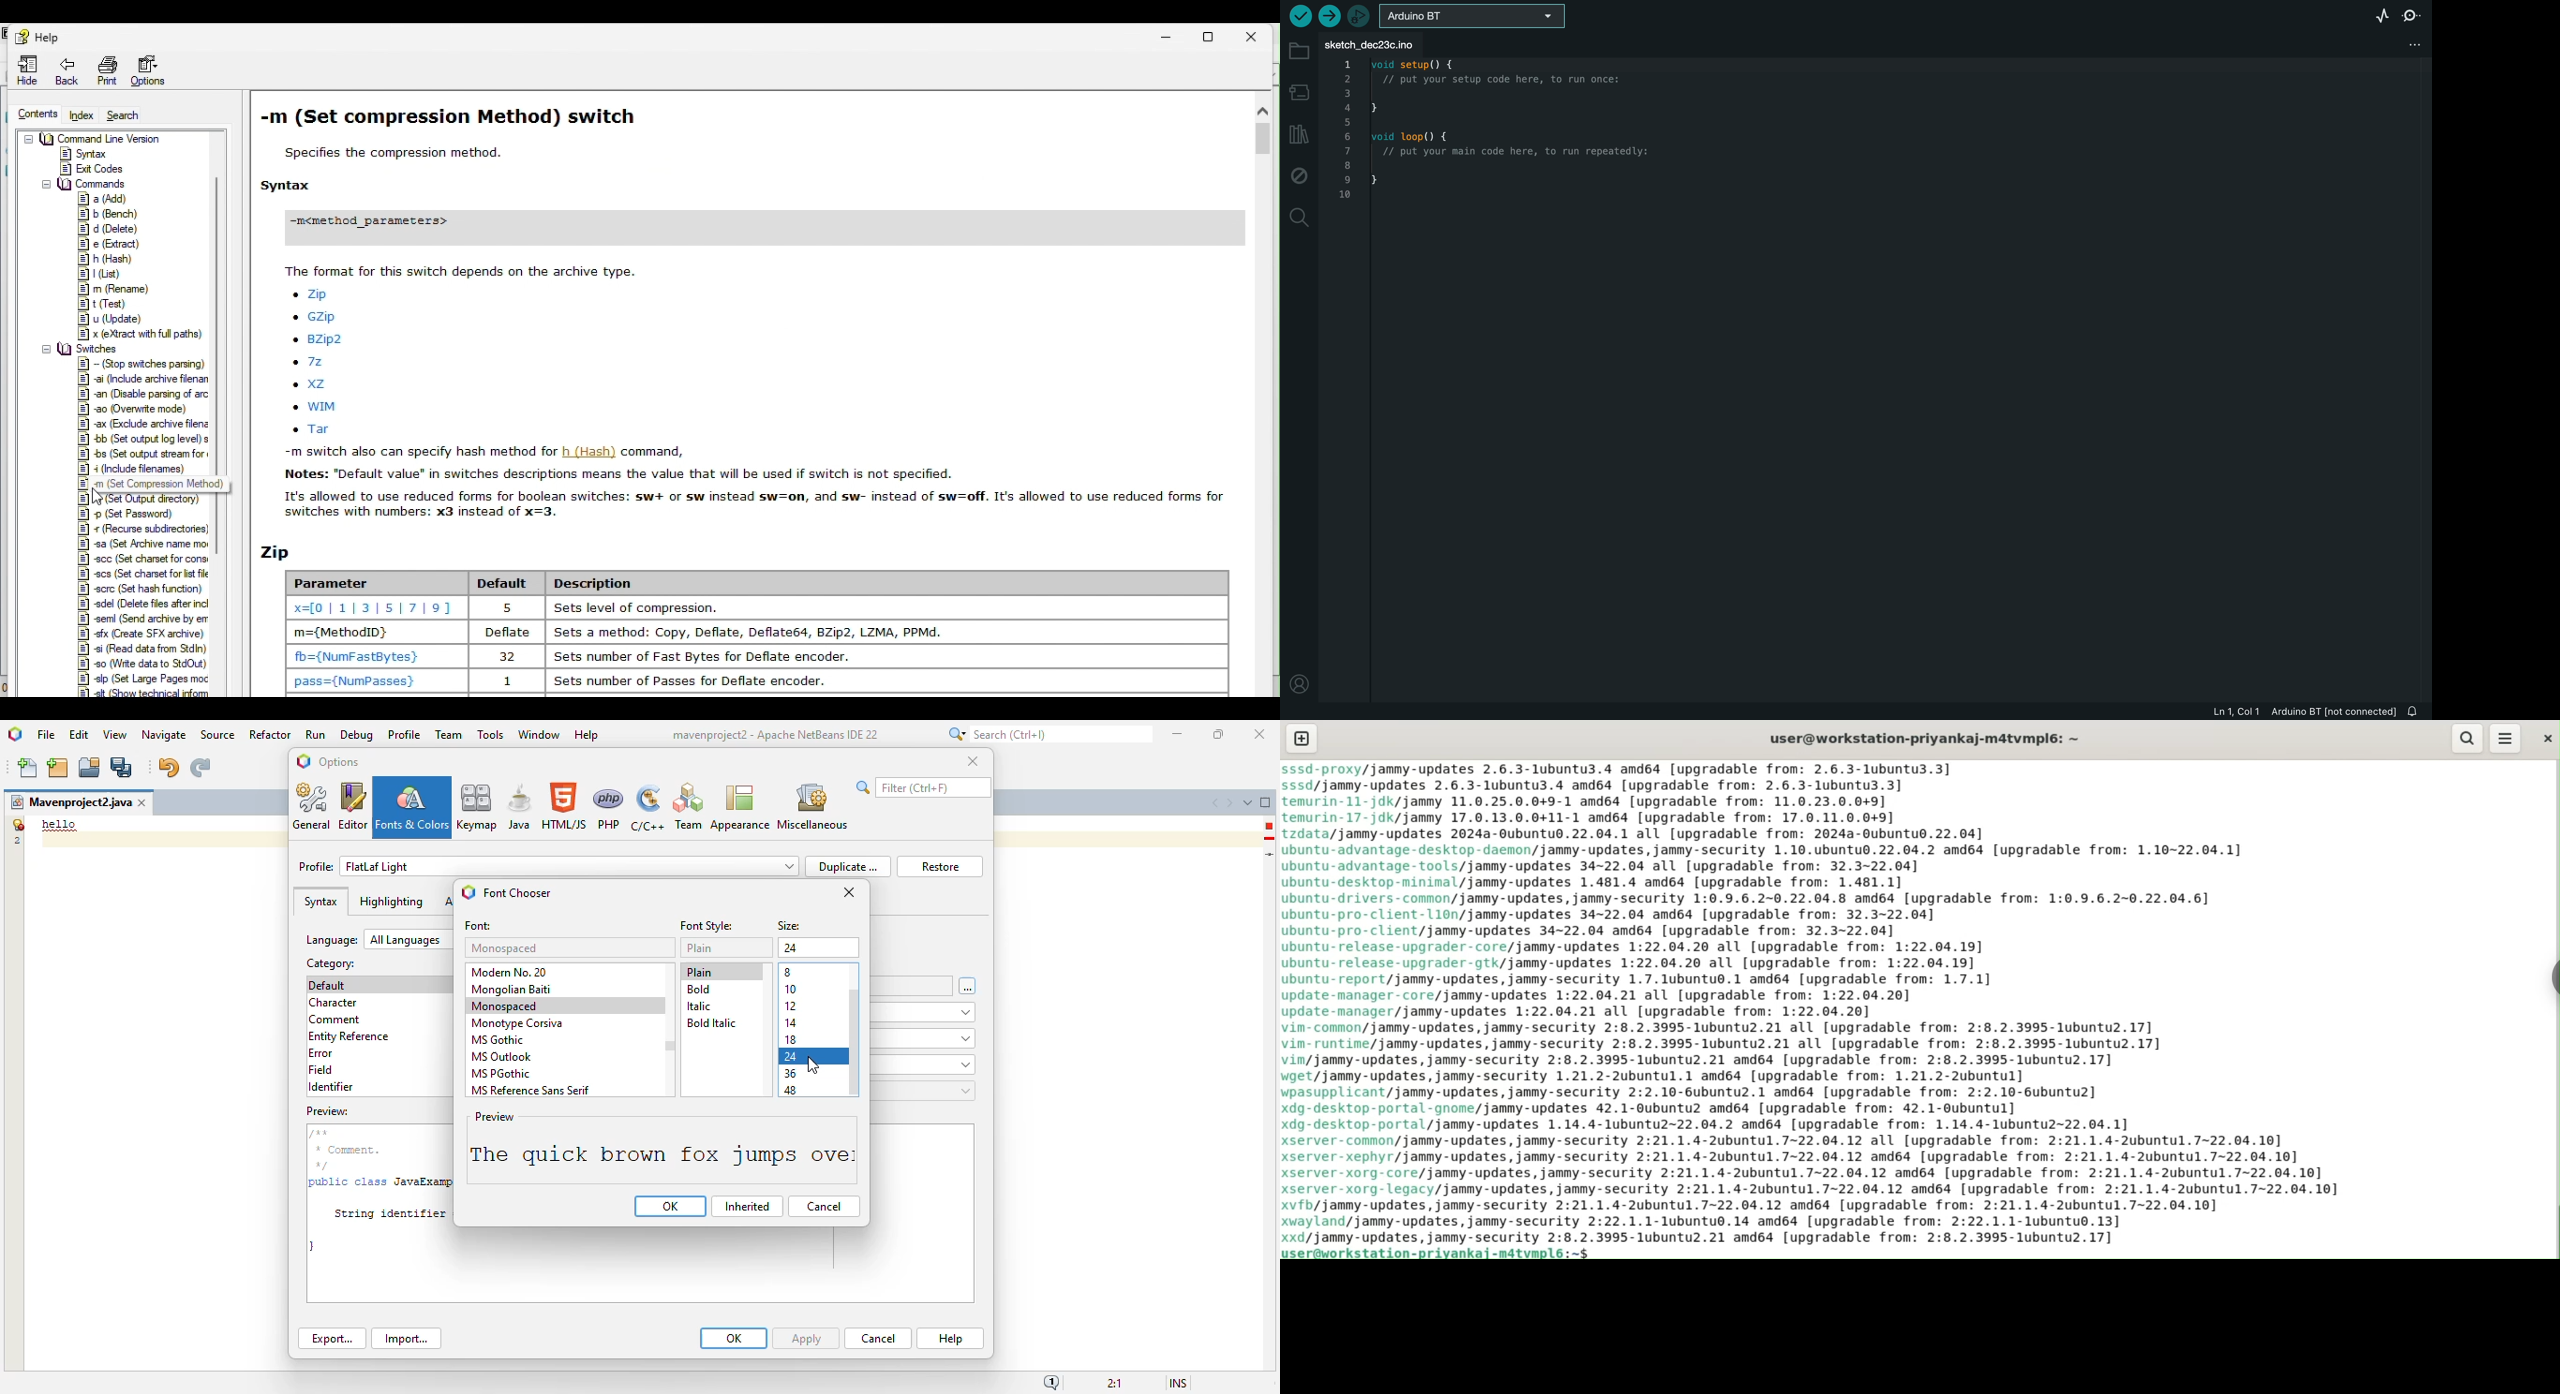 This screenshot has height=1400, width=2576. What do you see at coordinates (1300, 16) in the screenshot?
I see `run` at bounding box center [1300, 16].